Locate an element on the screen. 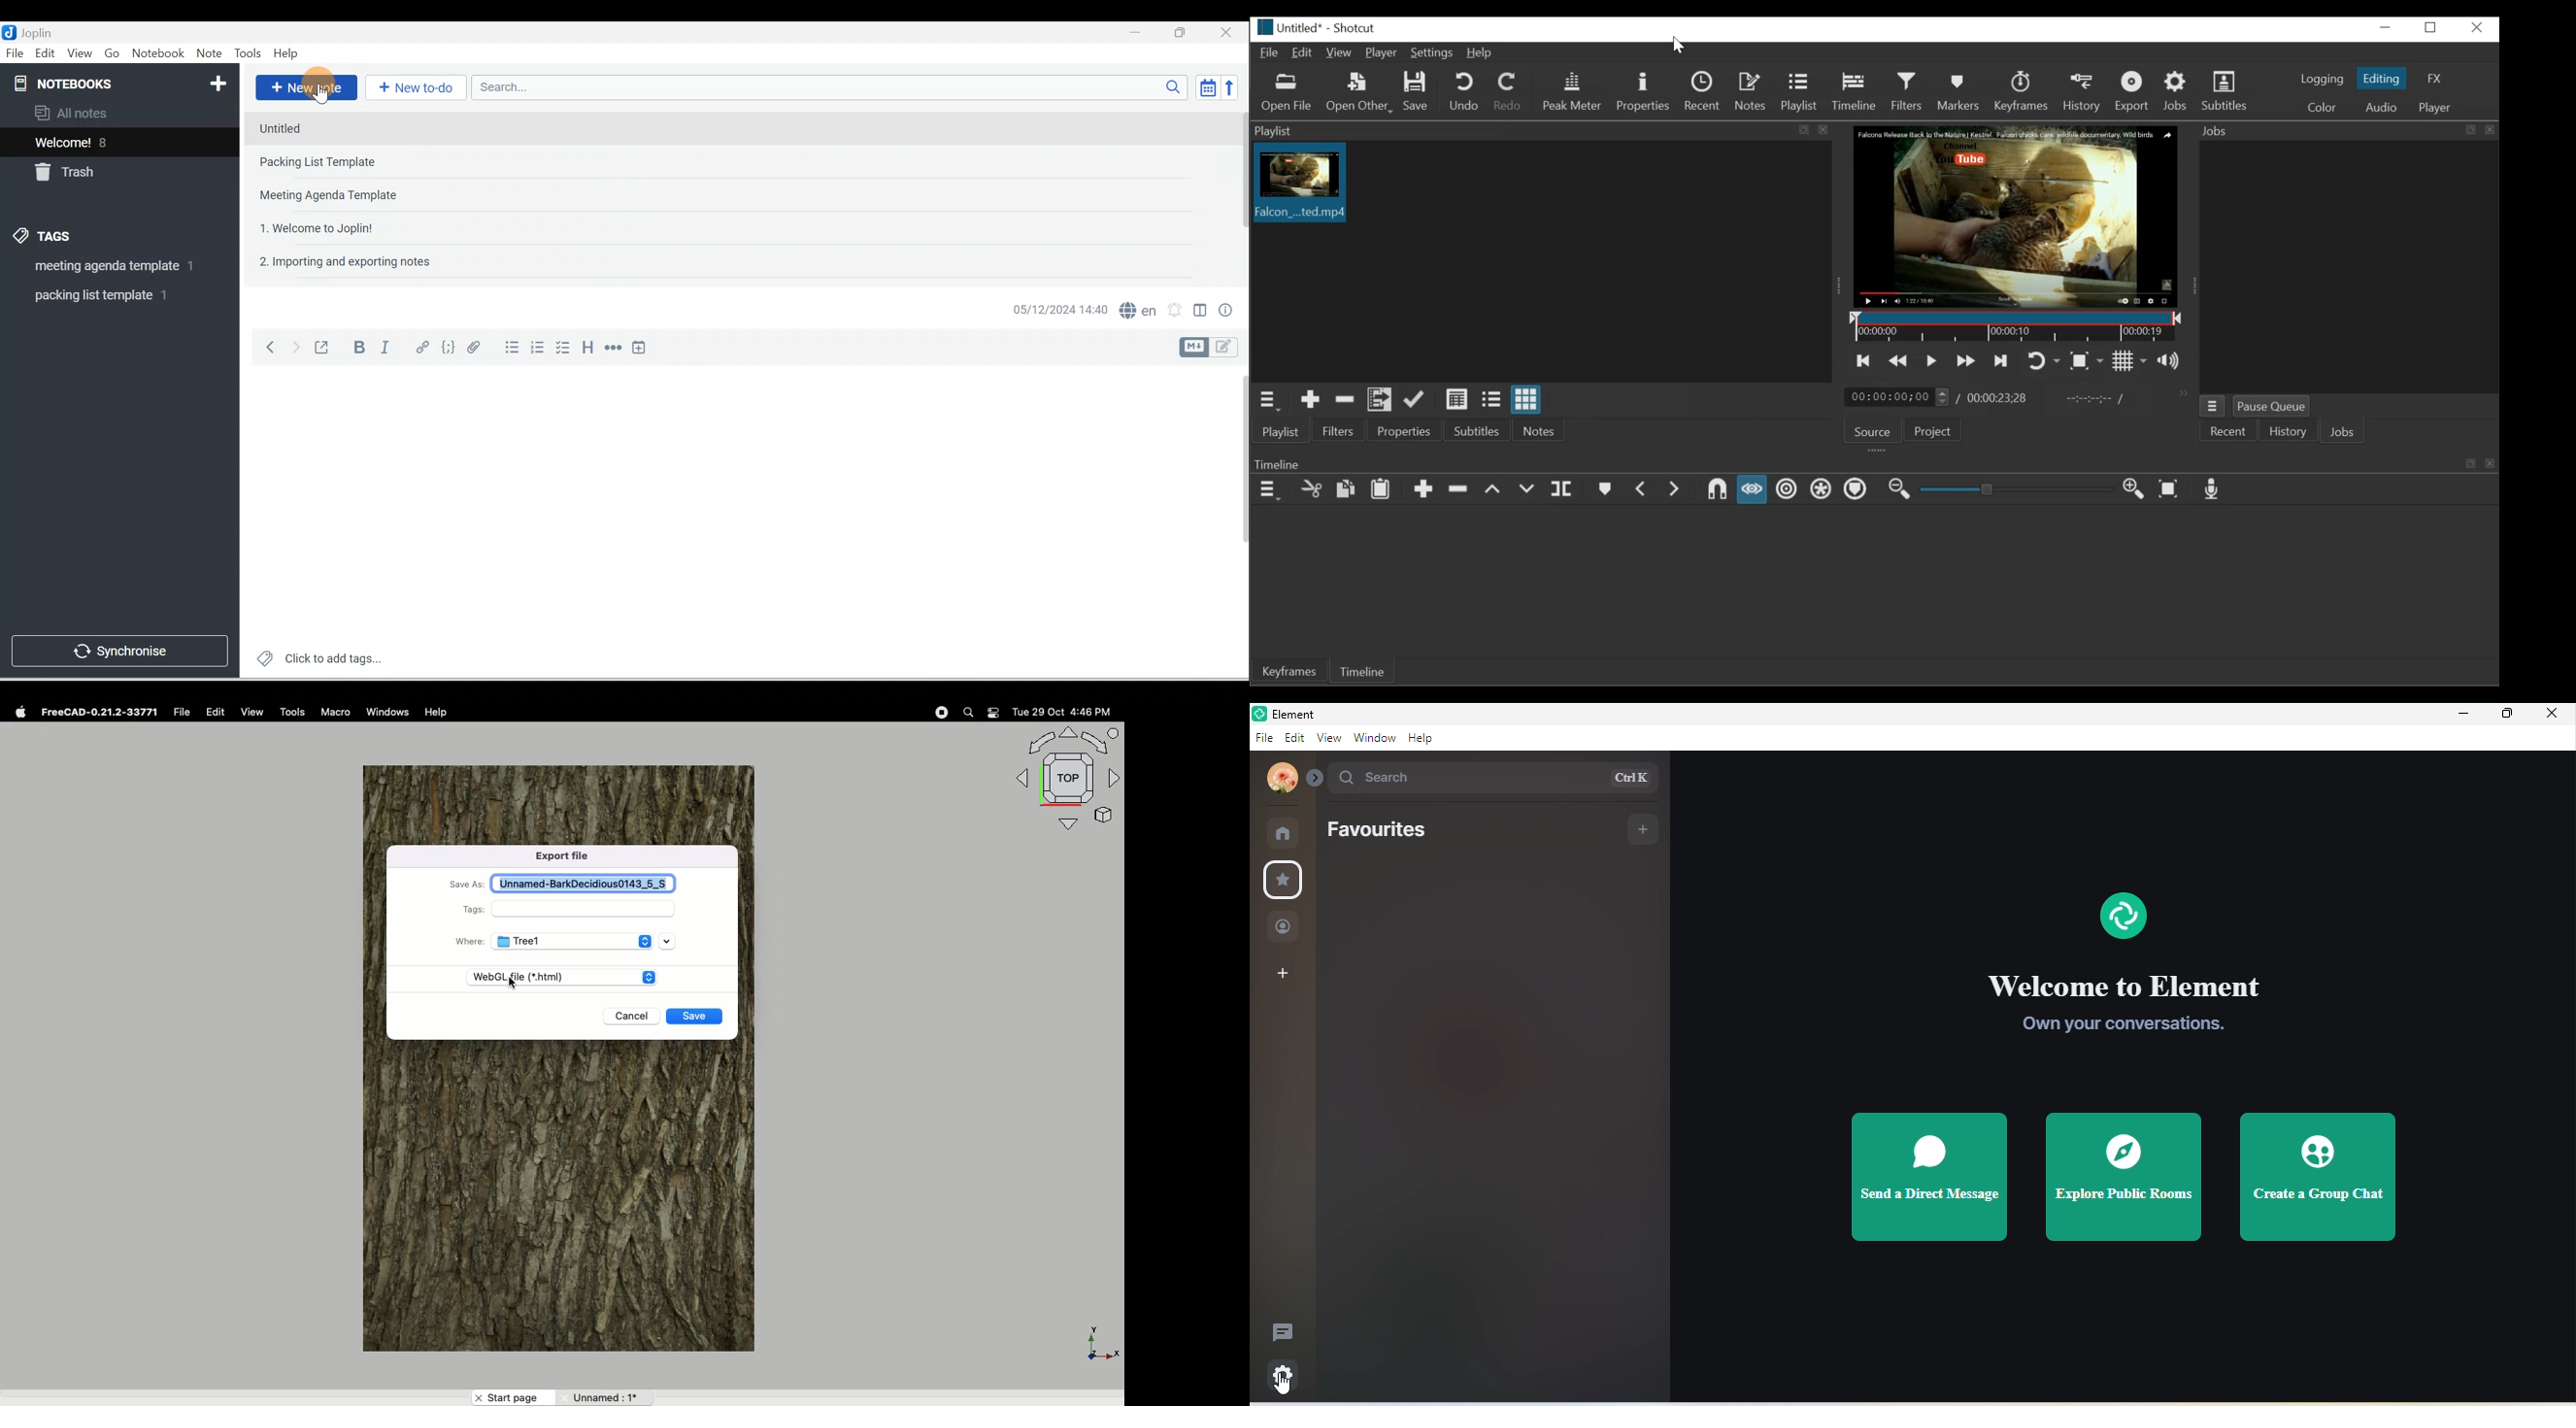  Filters is located at coordinates (1907, 91).